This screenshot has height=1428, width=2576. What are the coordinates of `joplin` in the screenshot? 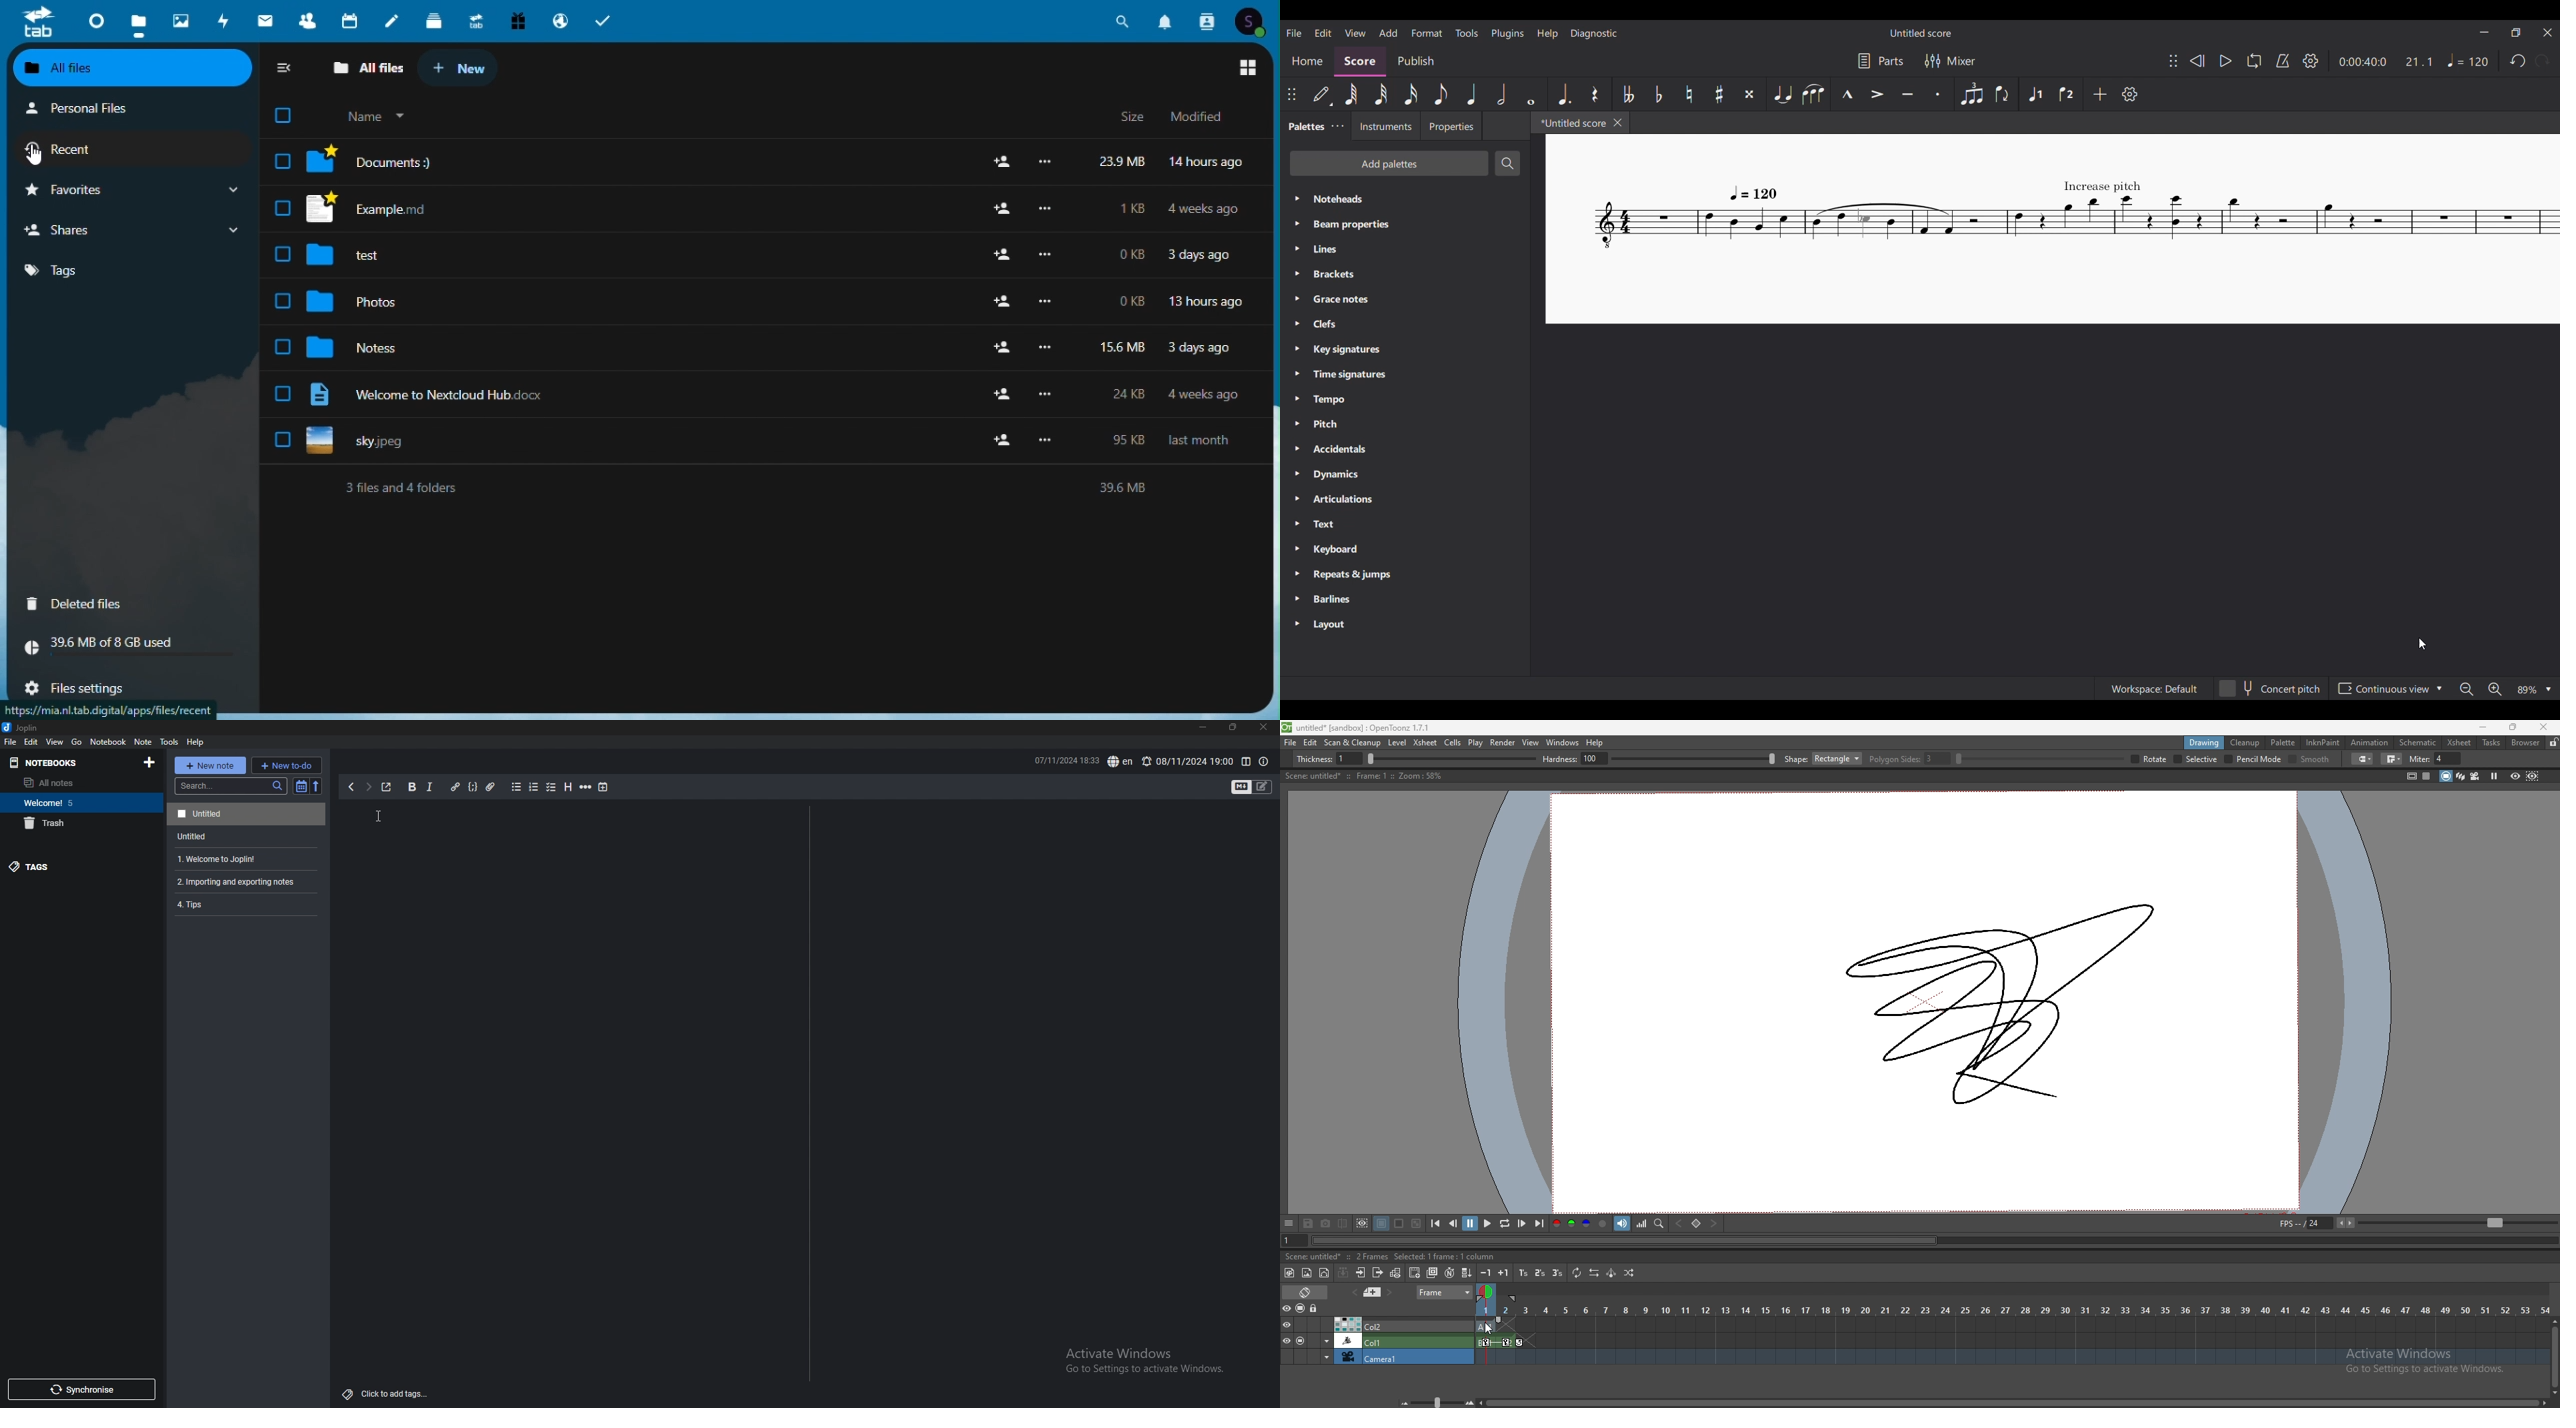 It's located at (23, 727).